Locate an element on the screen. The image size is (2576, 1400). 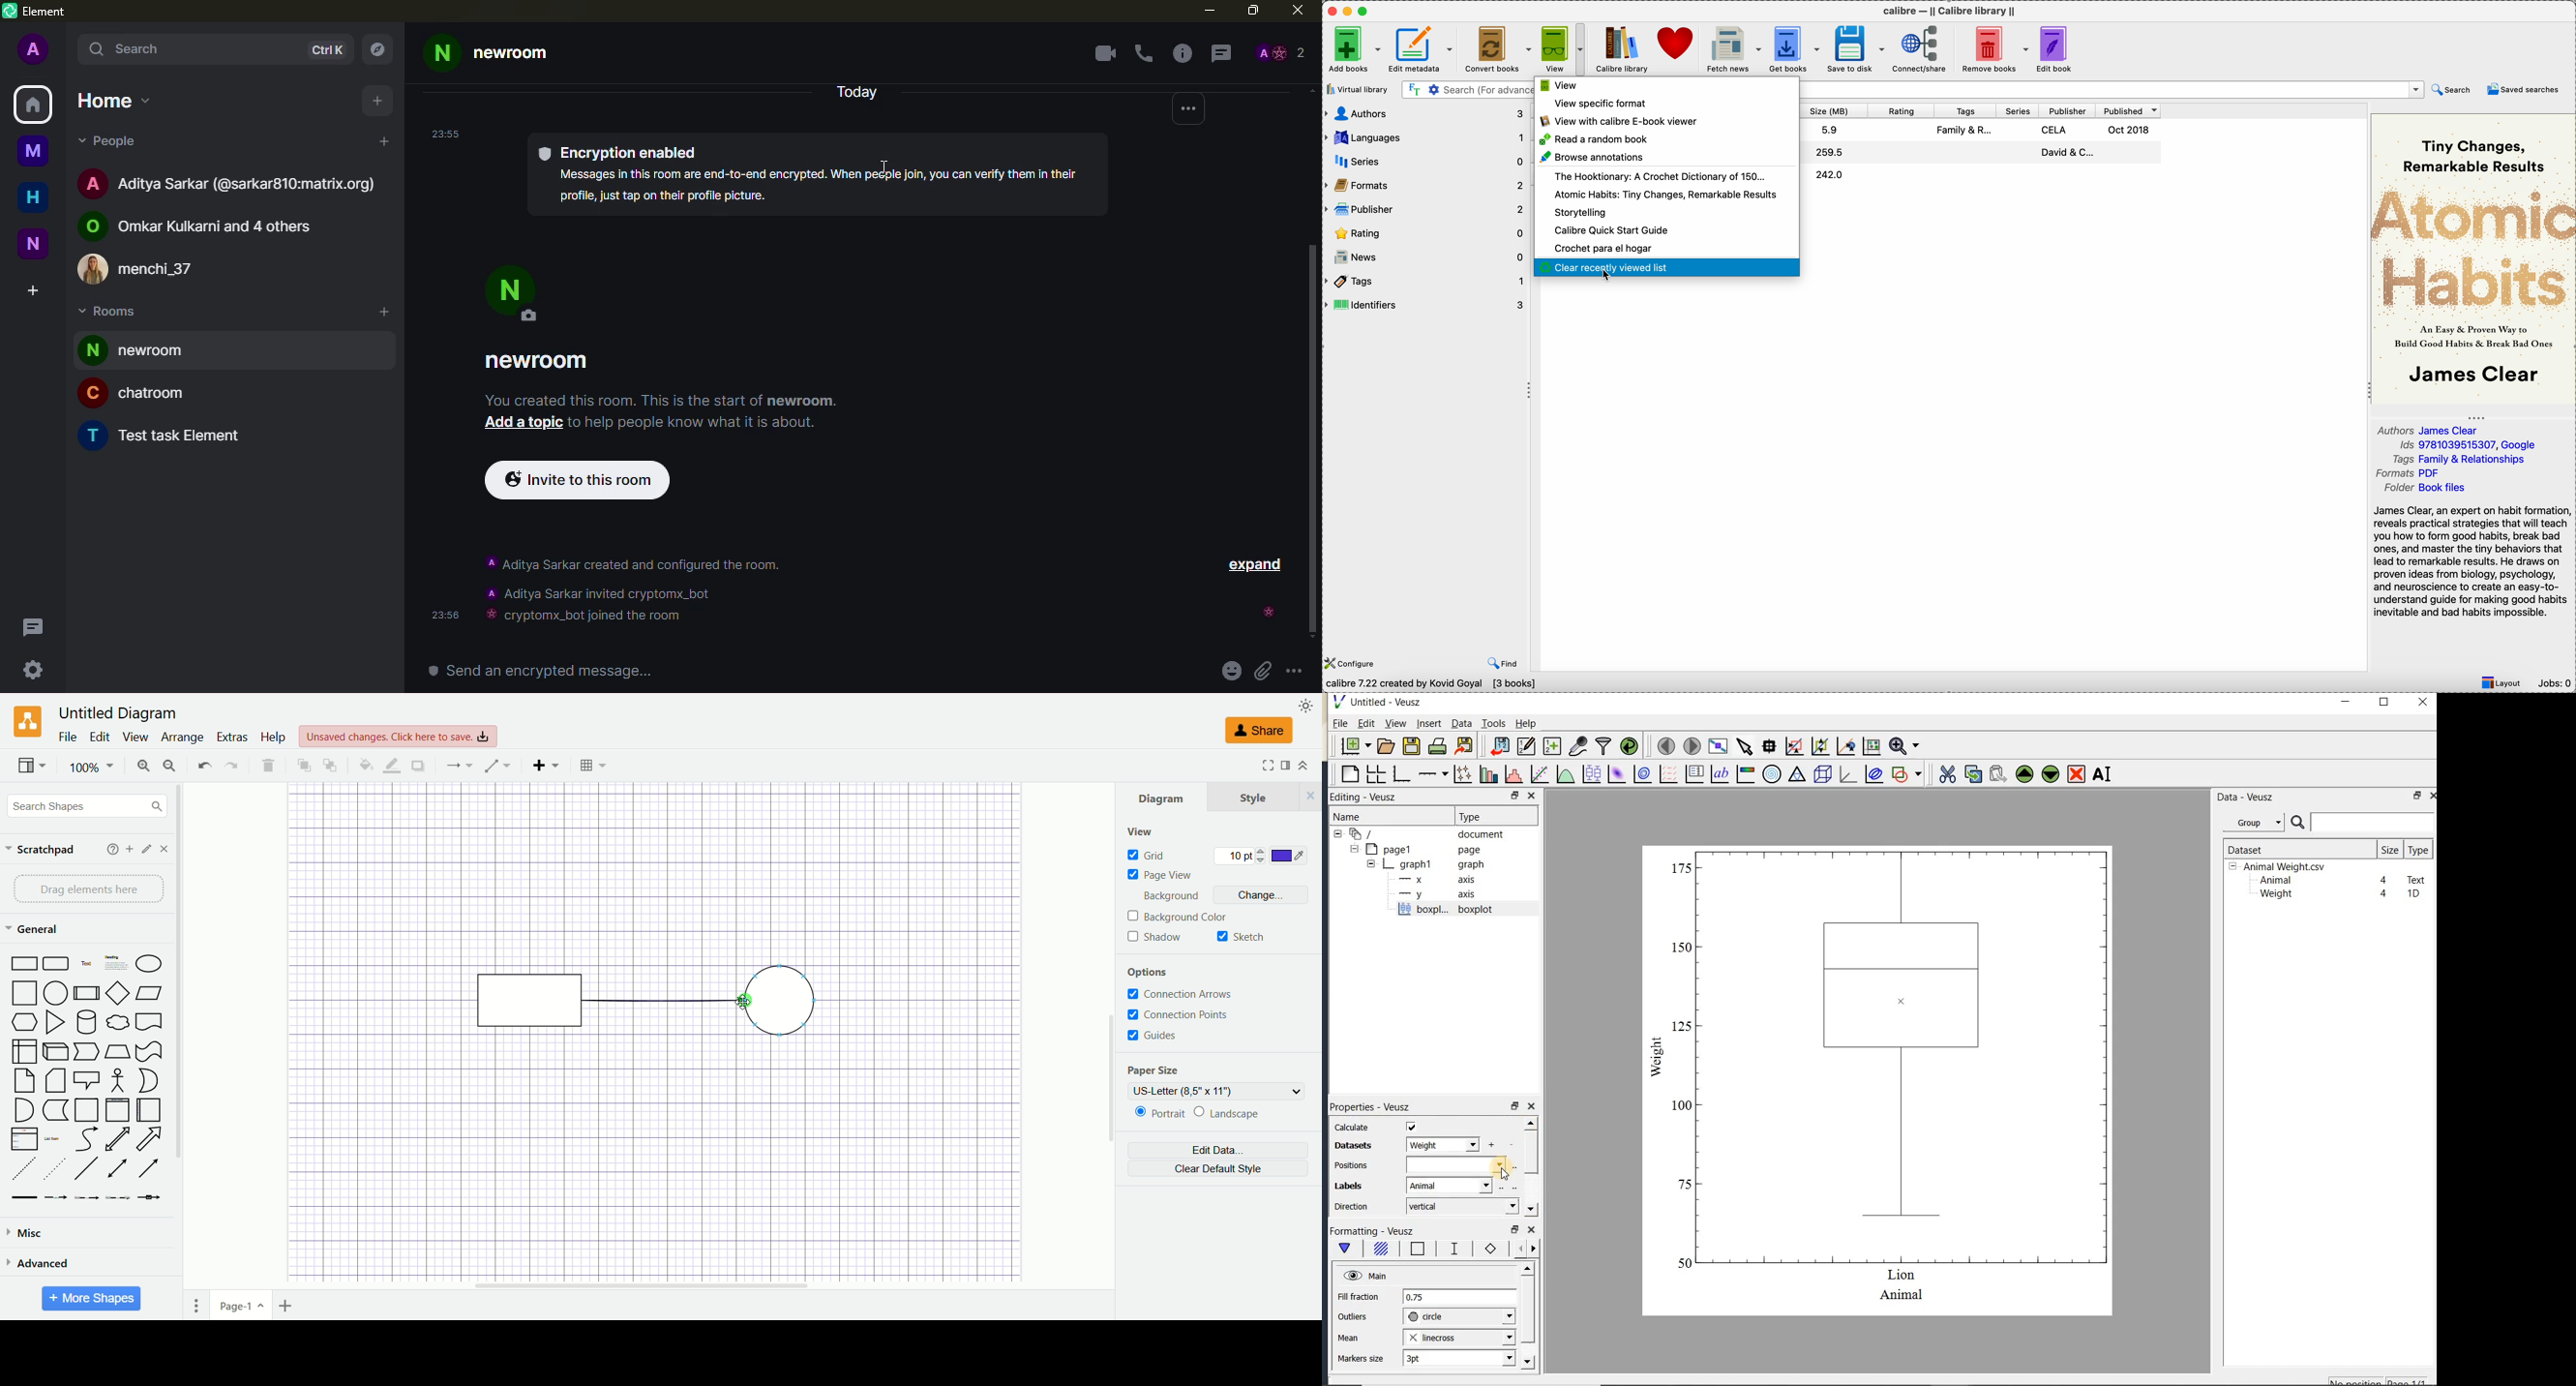
Storytelling is located at coordinates (1582, 213).